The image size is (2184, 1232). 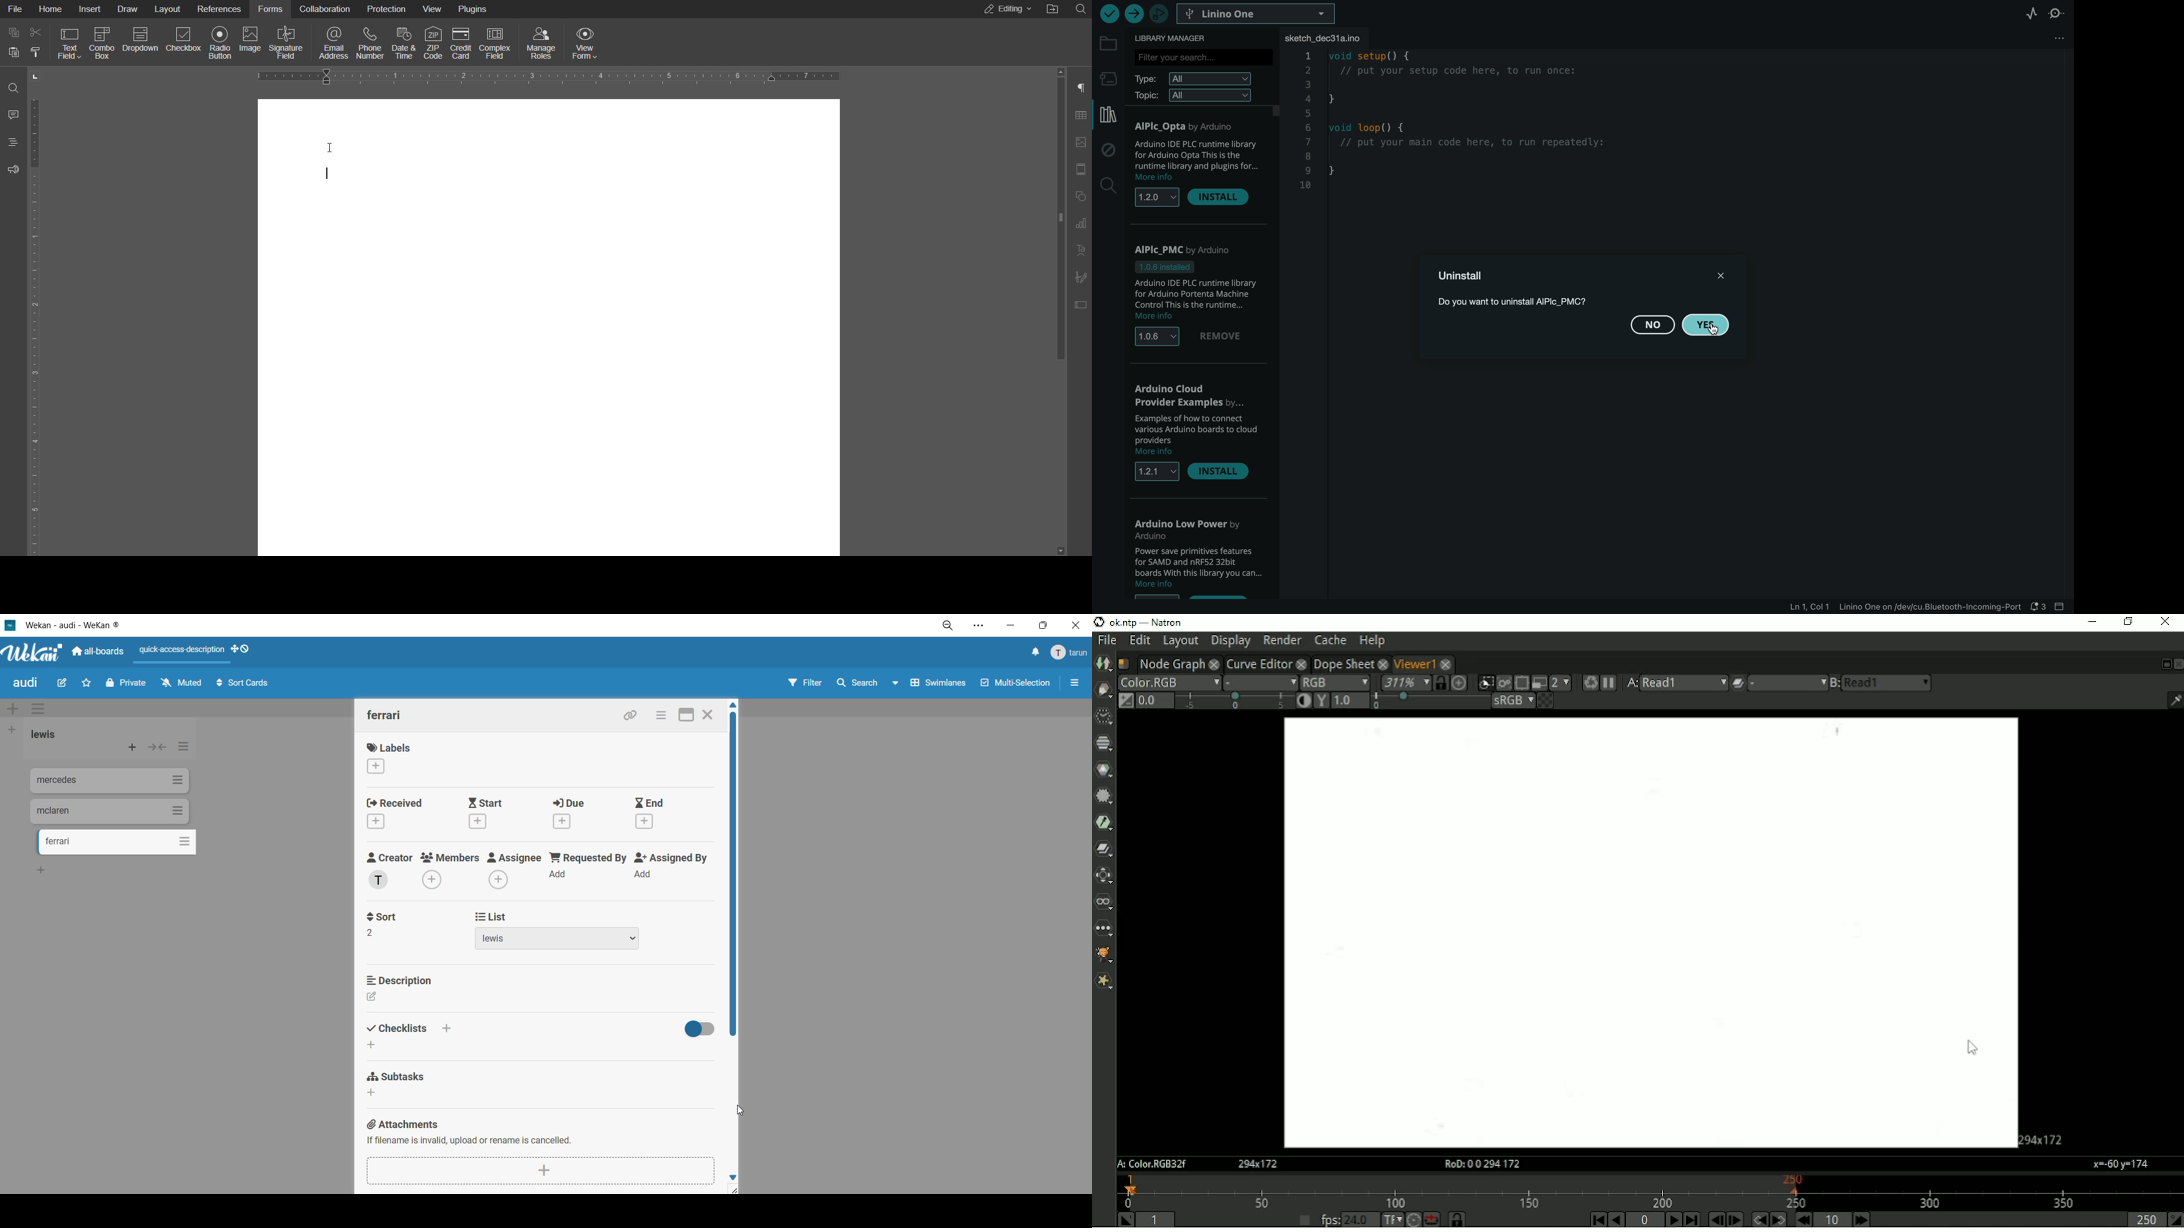 I want to click on close, so click(x=709, y=716).